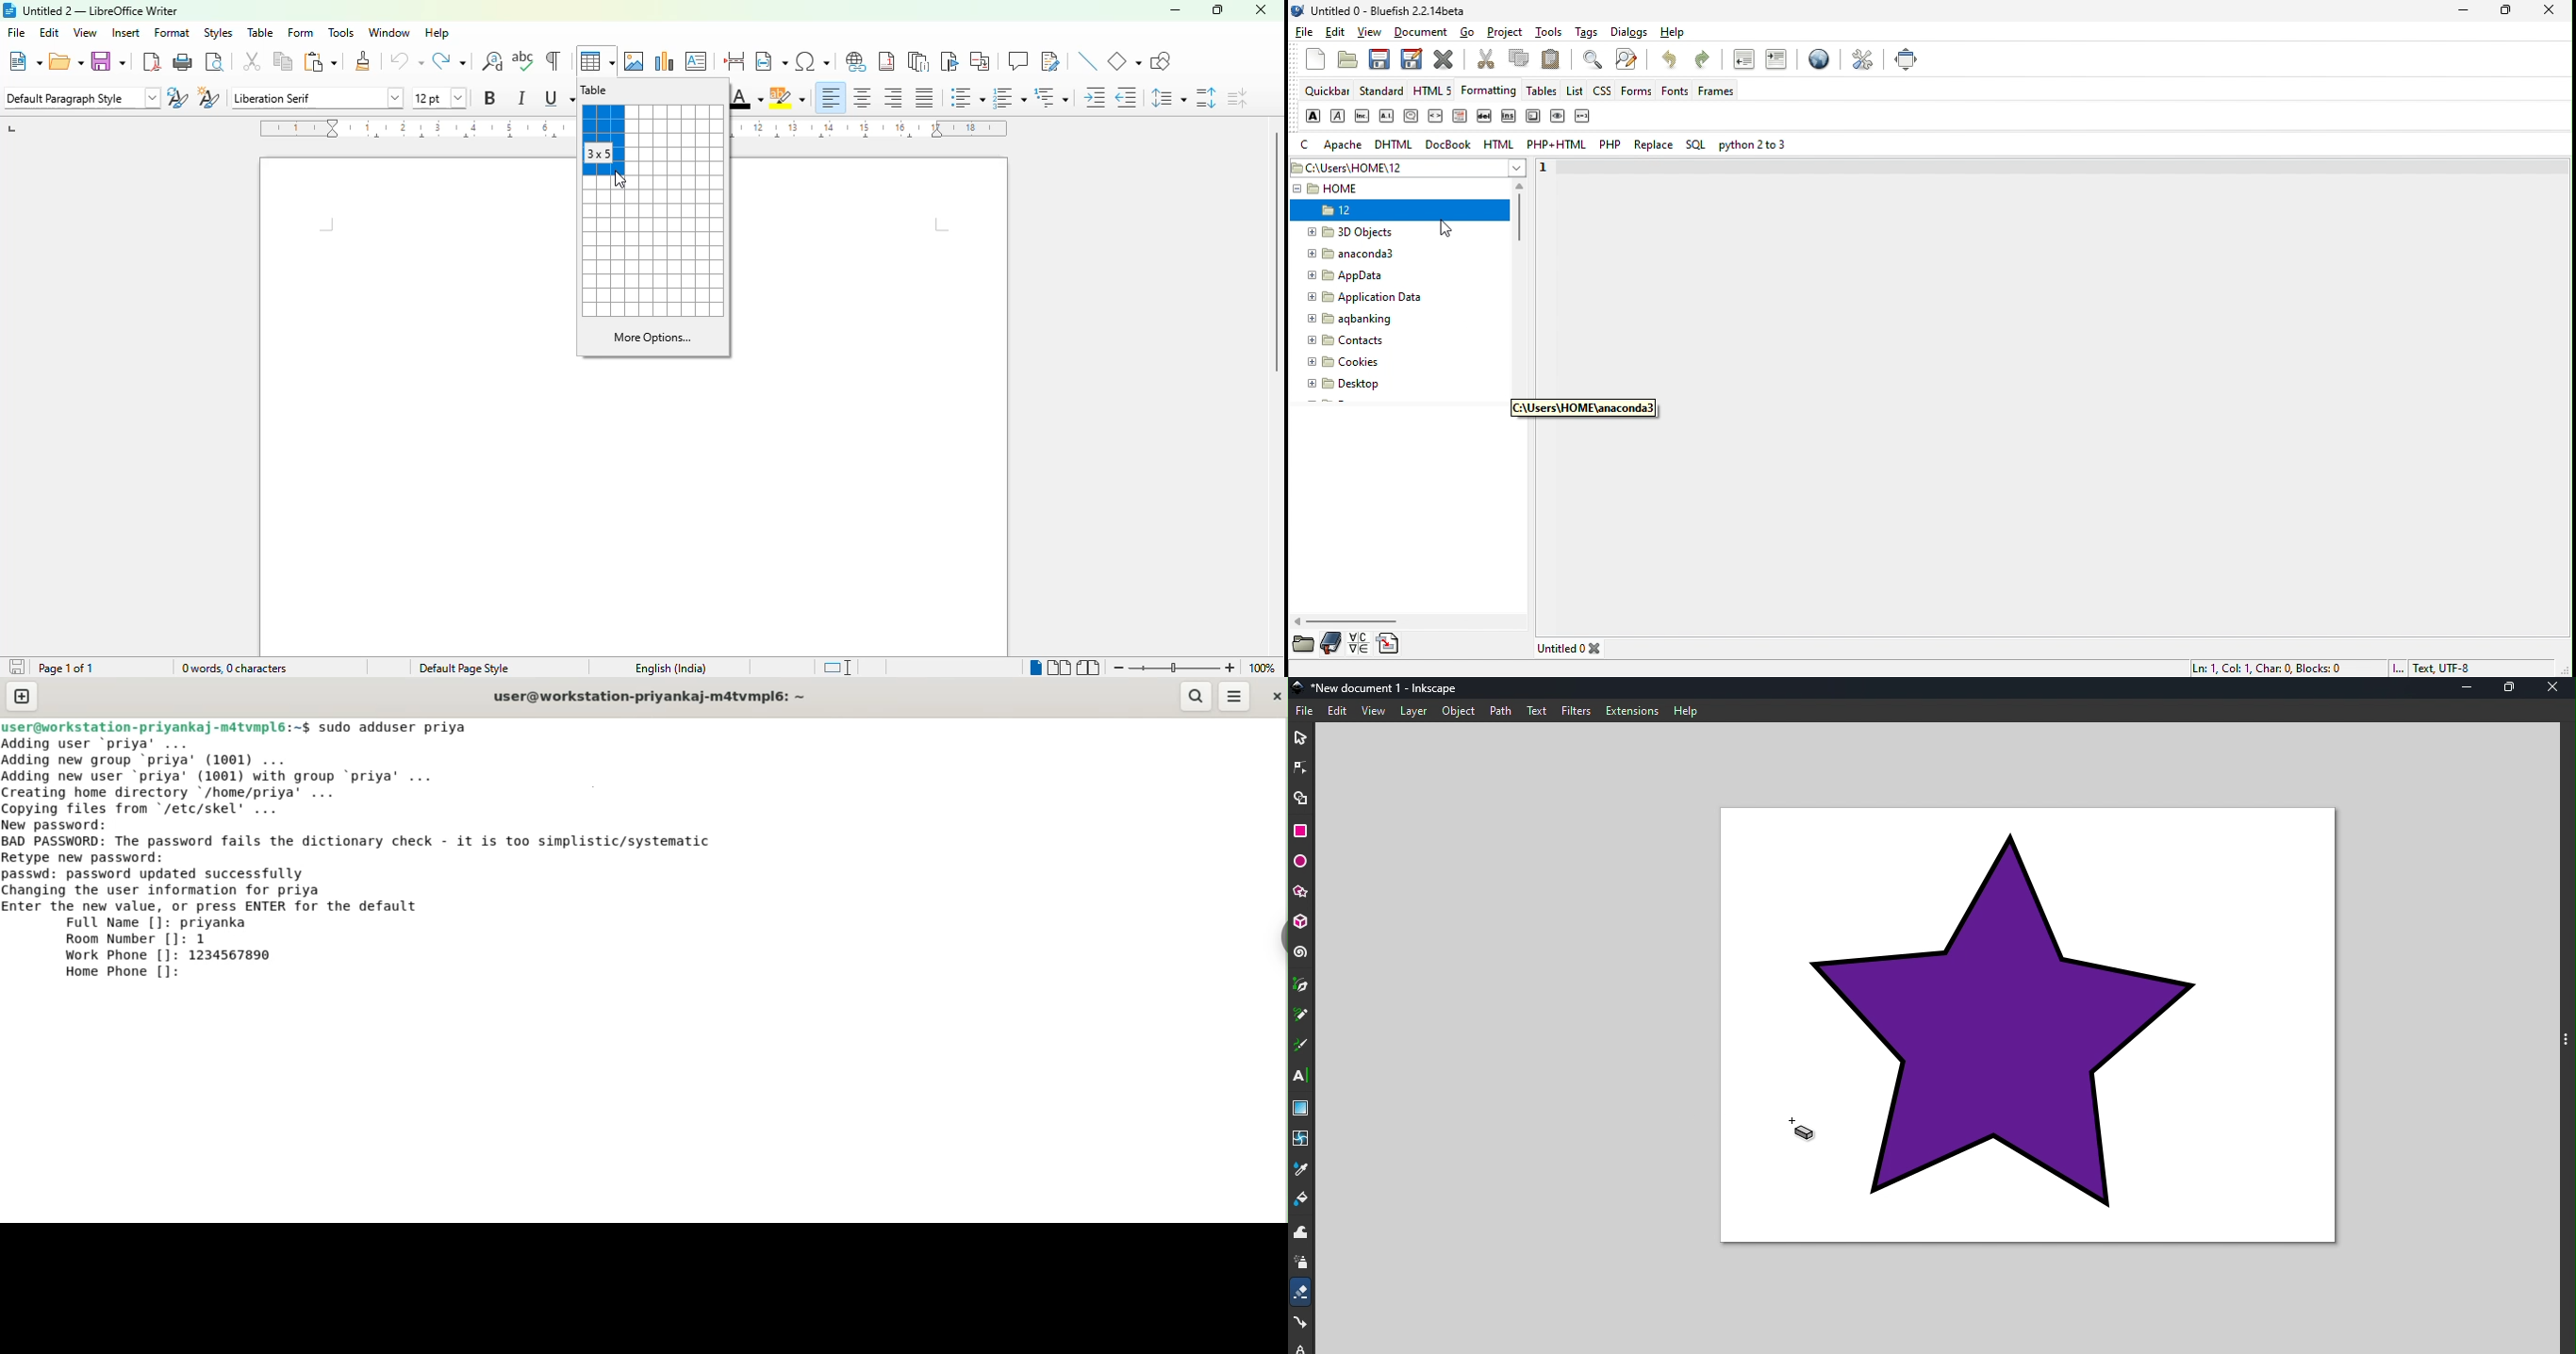 The width and height of the screenshot is (2576, 1372). What do you see at coordinates (449, 60) in the screenshot?
I see `redo` at bounding box center [449, 60].